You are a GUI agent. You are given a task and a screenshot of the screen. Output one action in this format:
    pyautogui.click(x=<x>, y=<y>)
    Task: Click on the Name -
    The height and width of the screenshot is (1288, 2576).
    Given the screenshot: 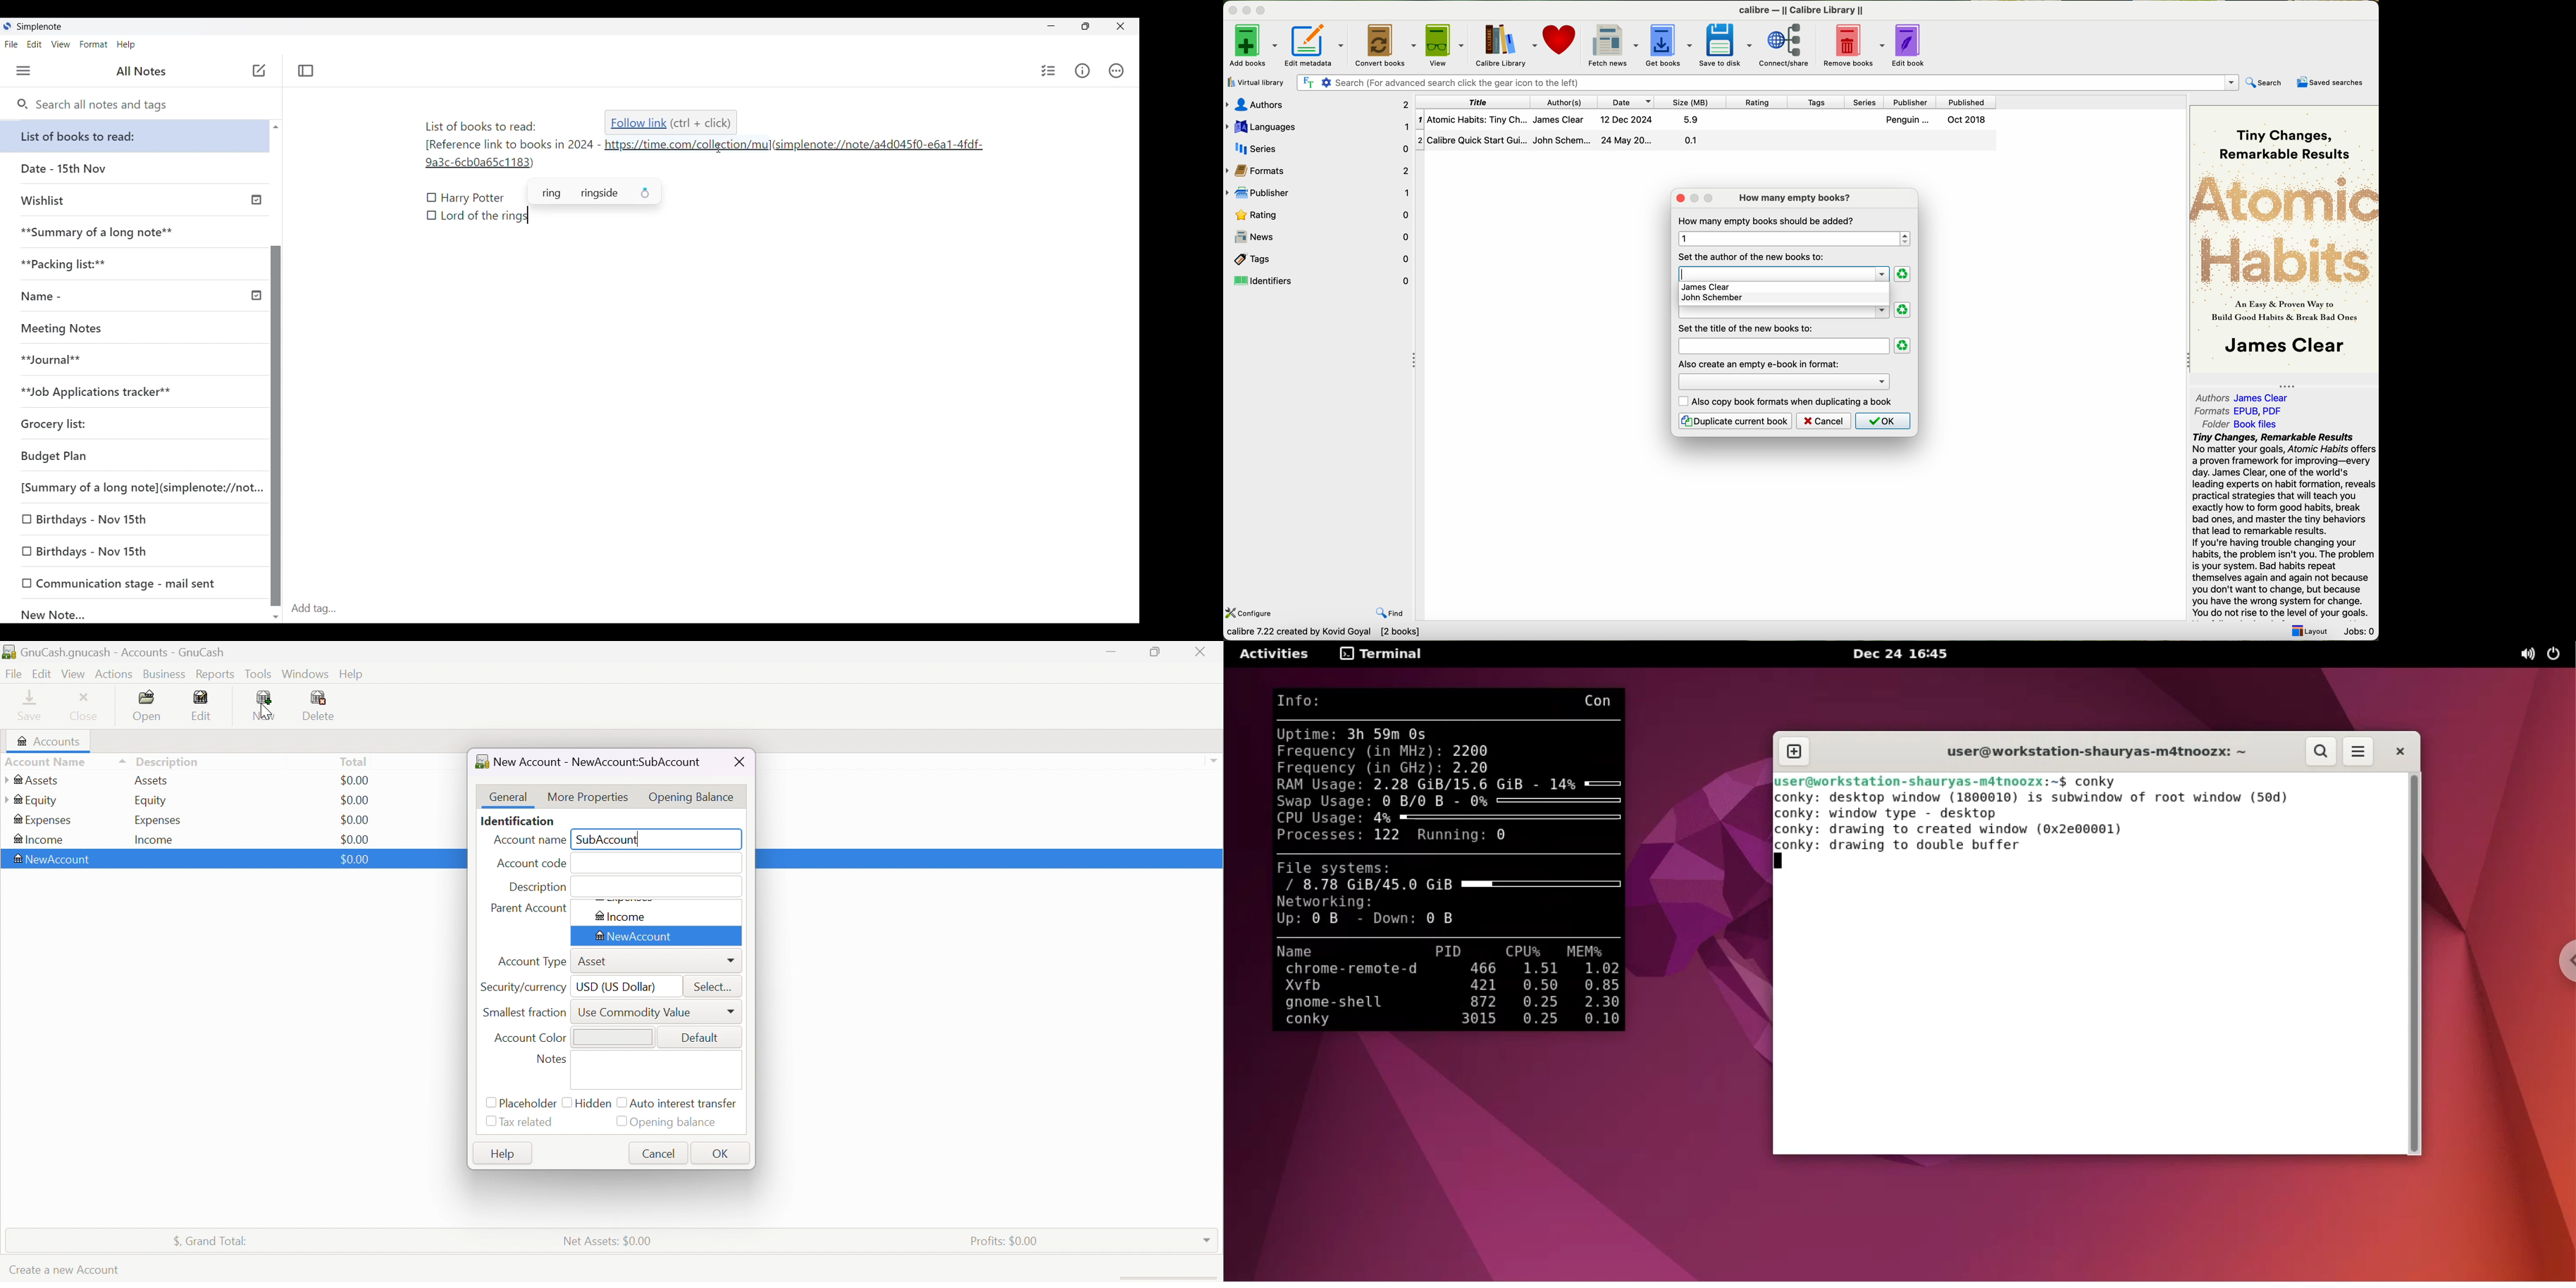 What is the action you would take?
    pyautogui.click(x=139, y=297)
    